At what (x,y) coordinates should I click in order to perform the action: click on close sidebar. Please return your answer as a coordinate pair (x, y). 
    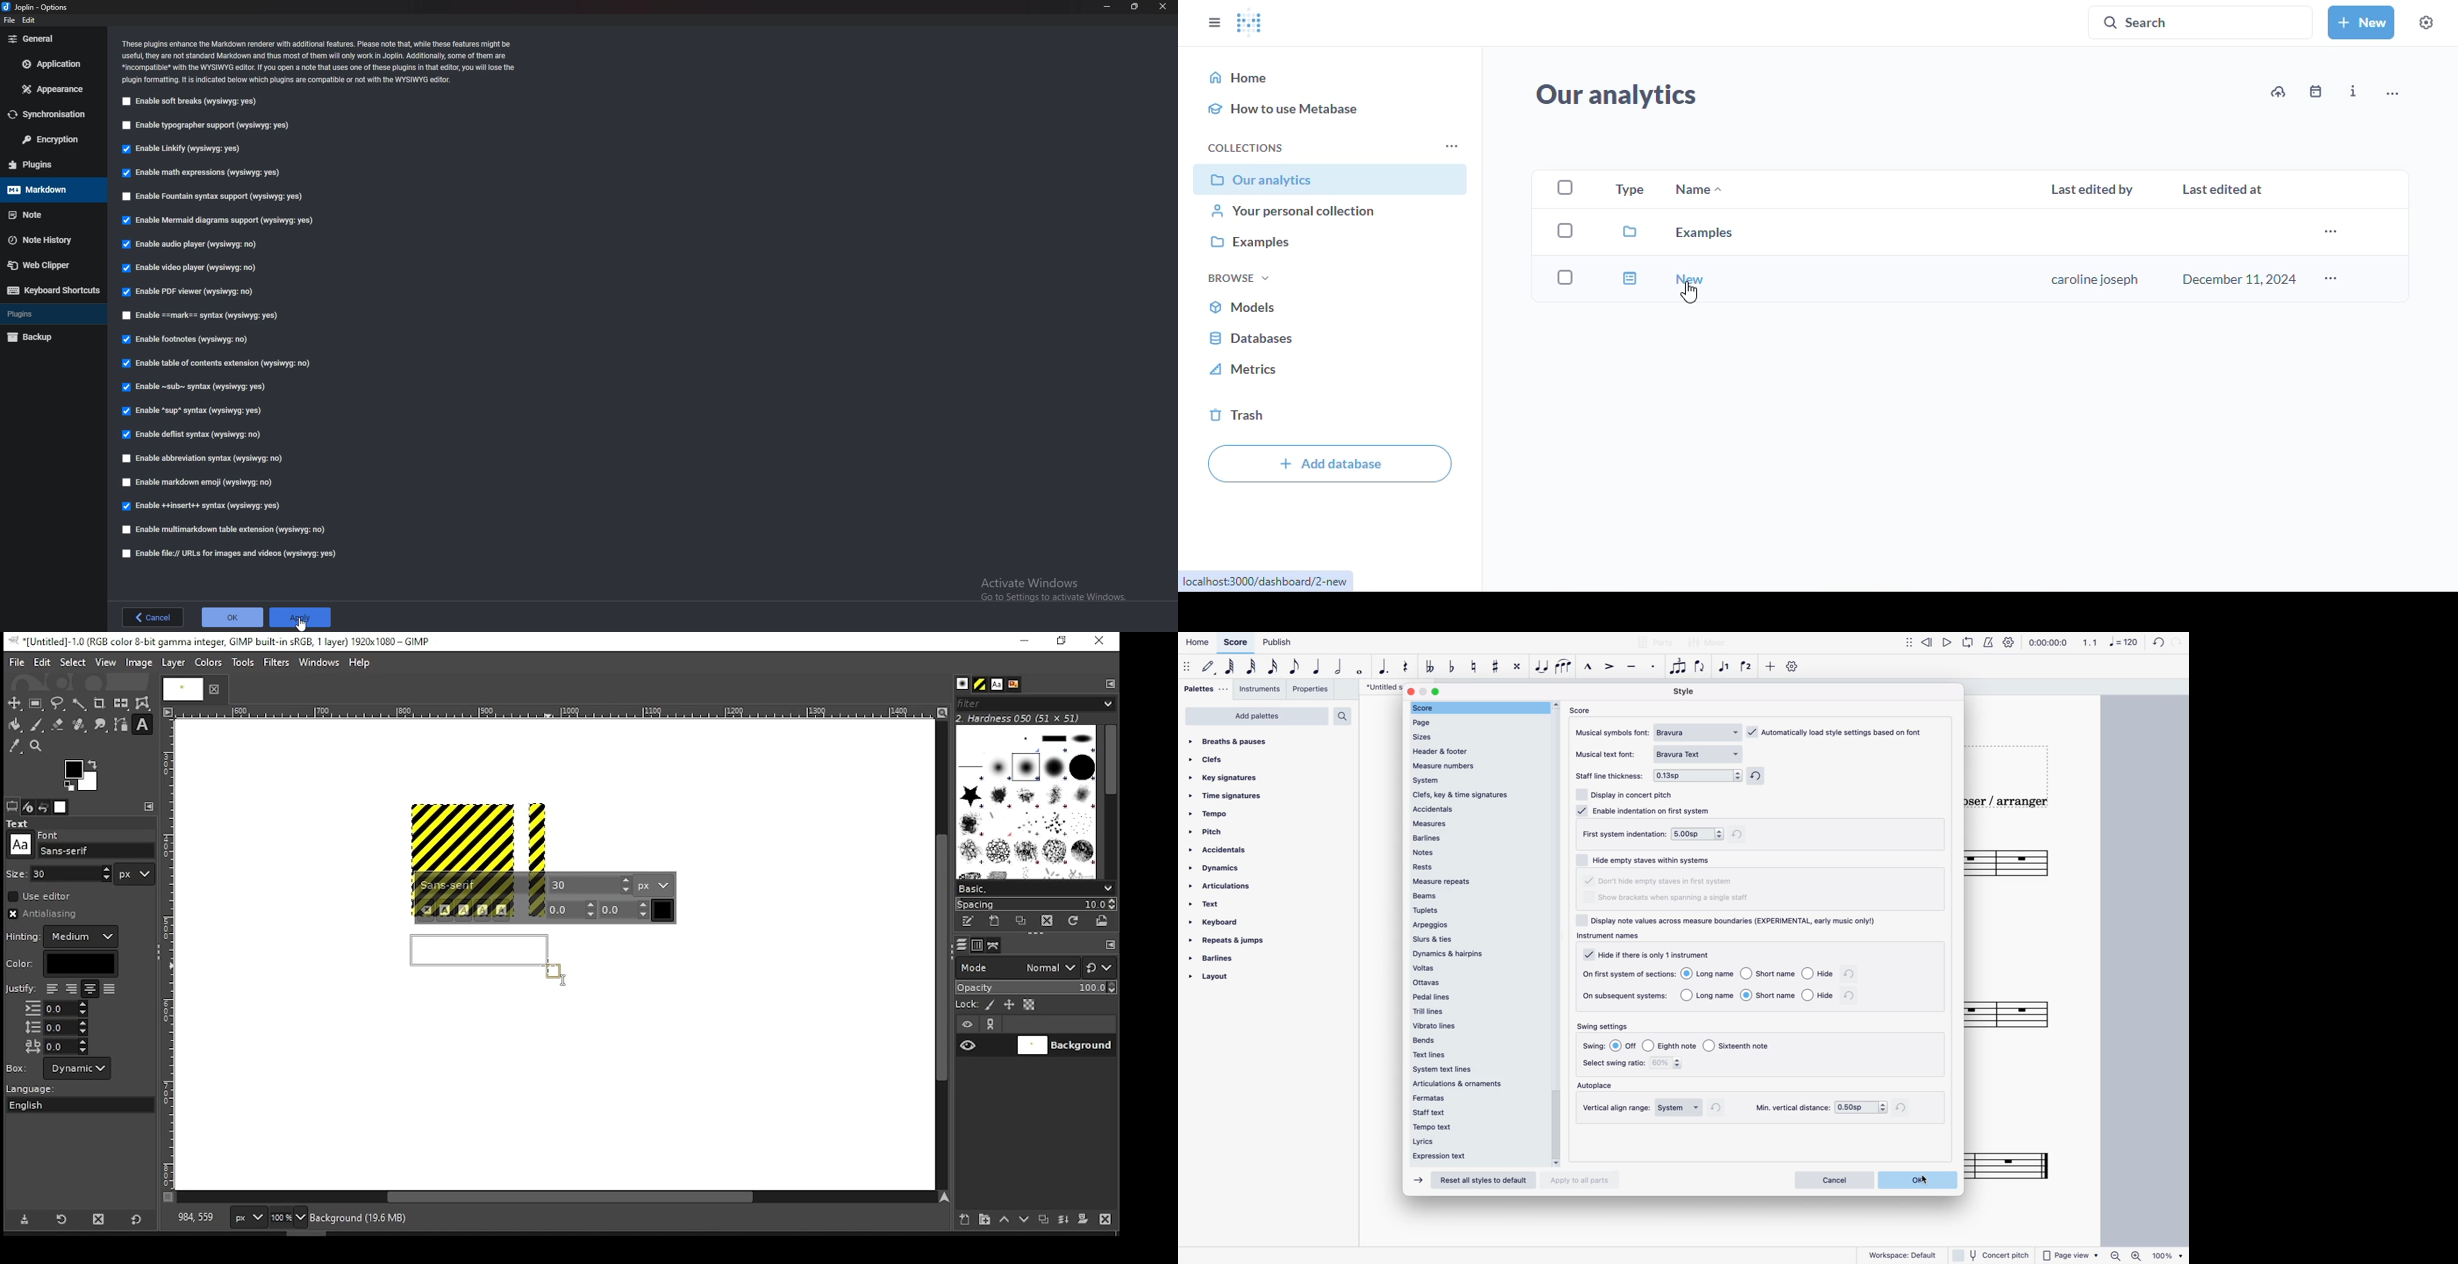
    Looking at the image, I should click on (1215, 22).